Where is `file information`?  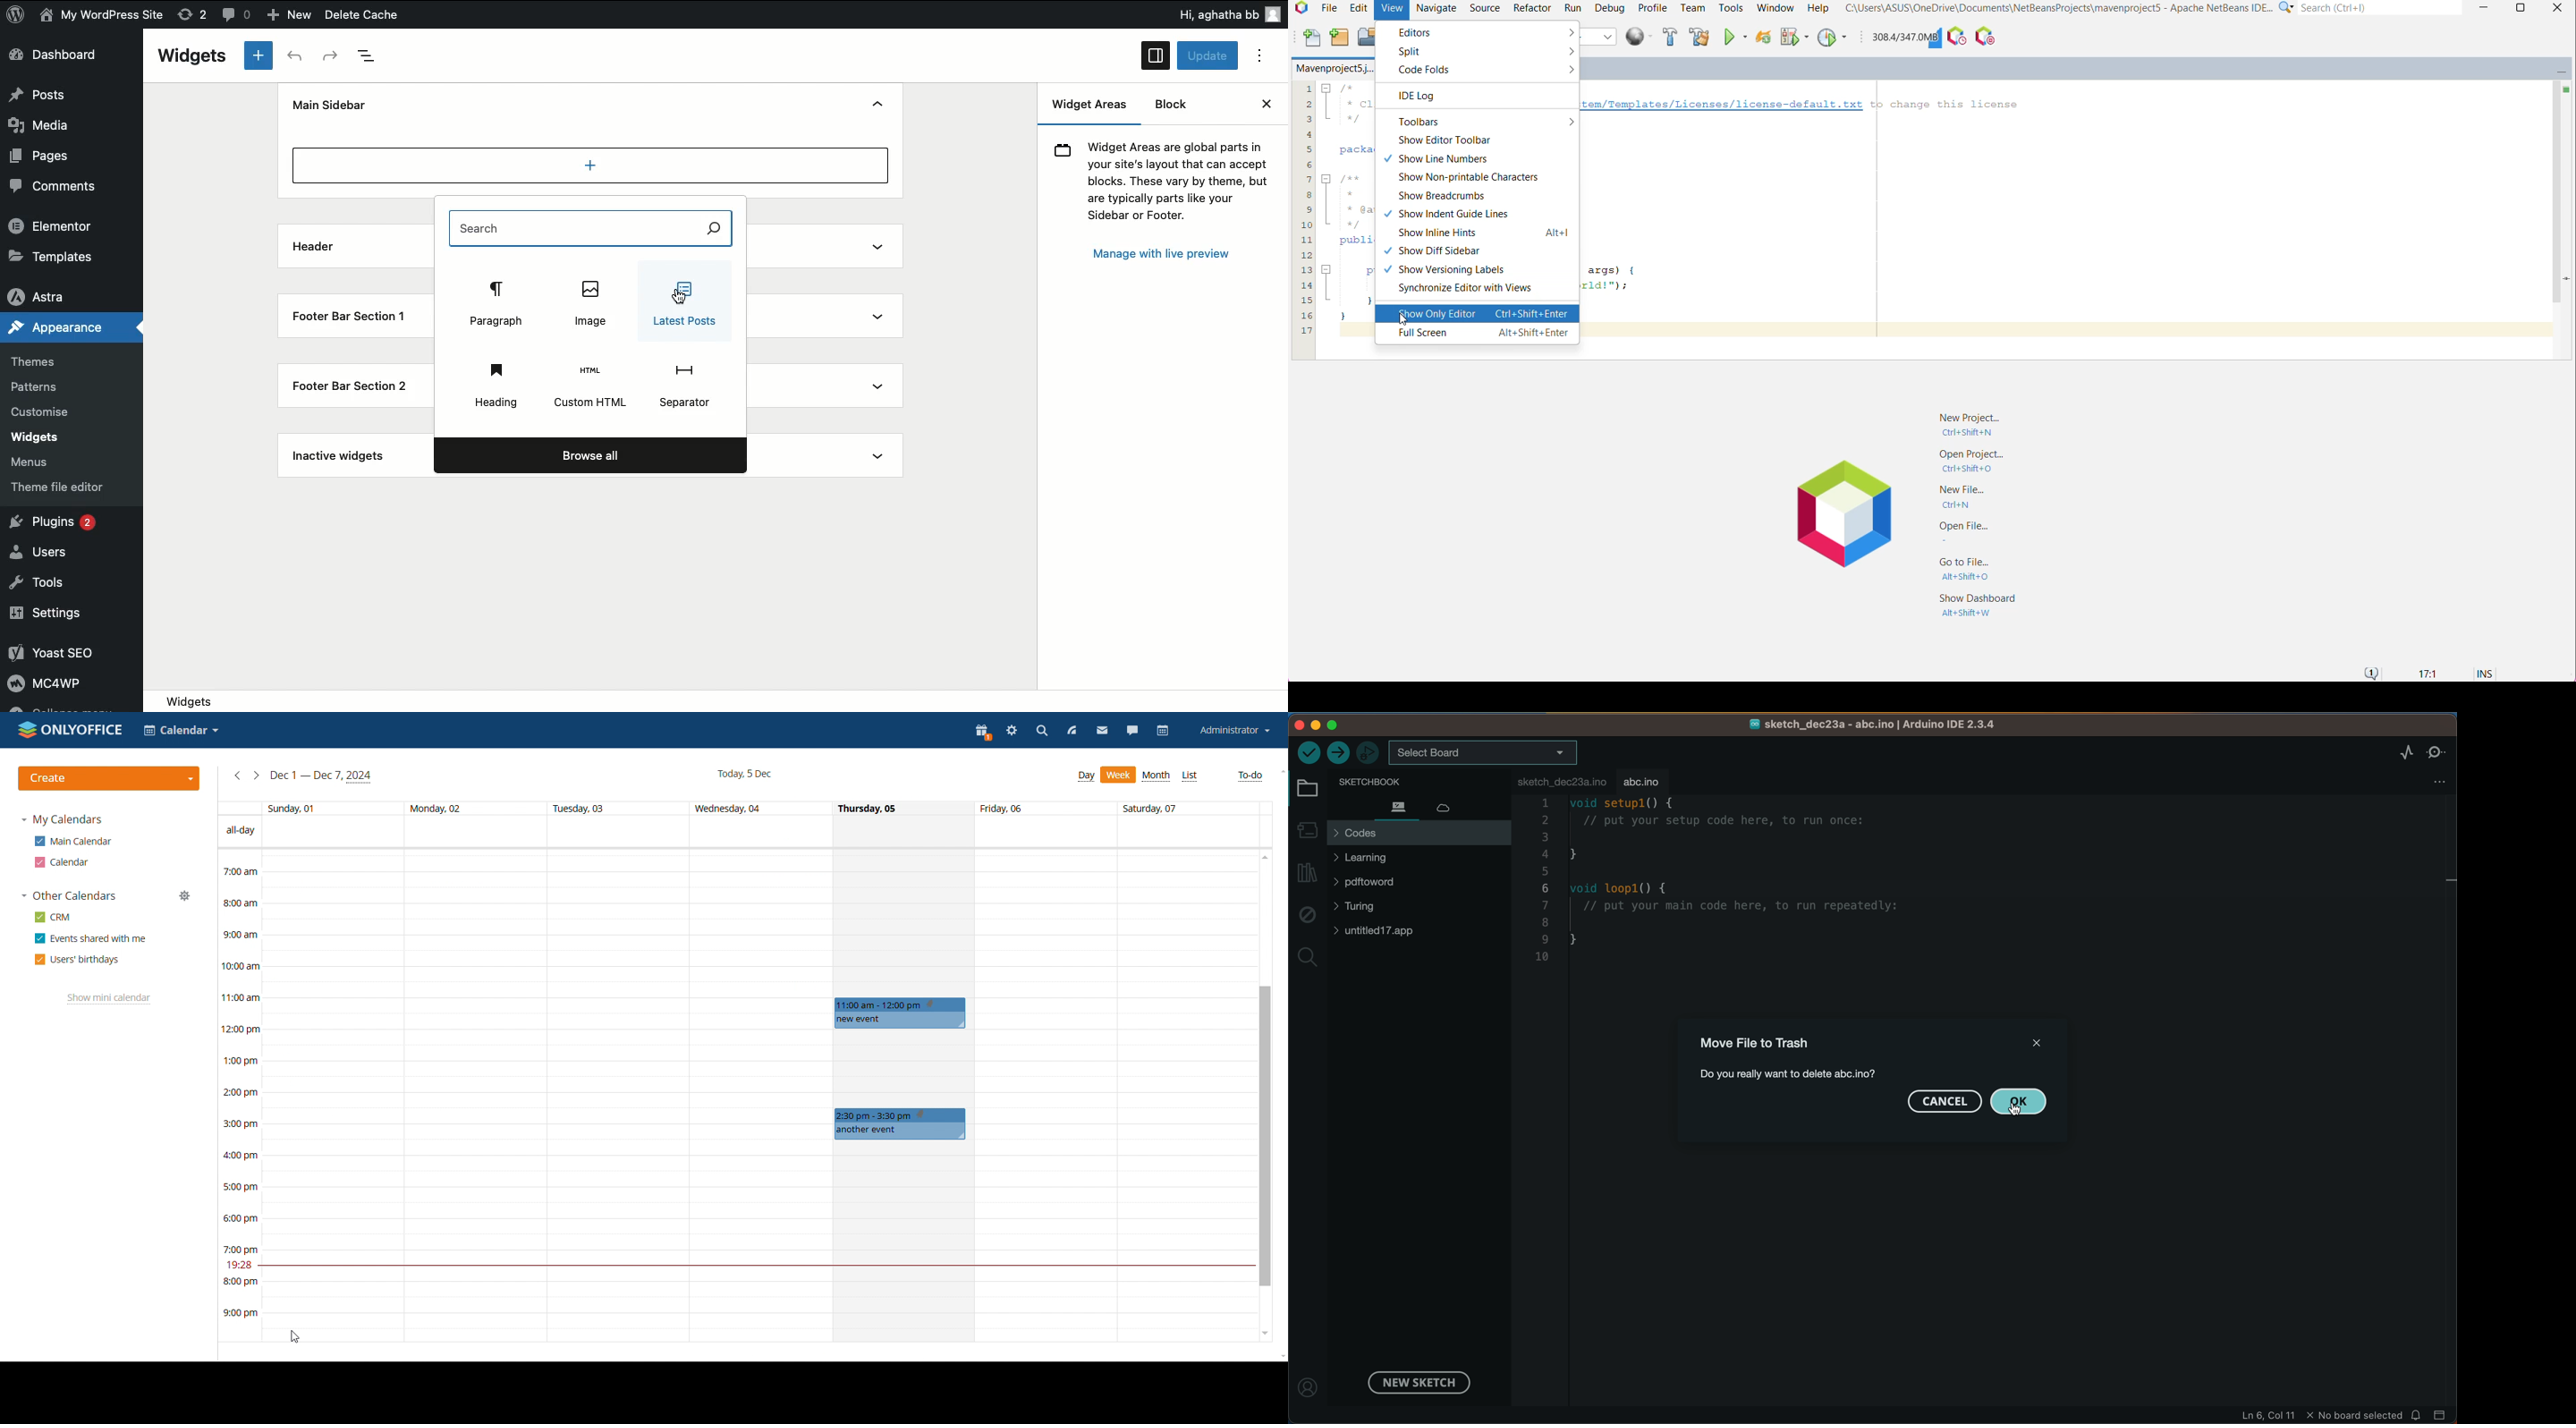
file information is located at coordinates (2319, 1415).